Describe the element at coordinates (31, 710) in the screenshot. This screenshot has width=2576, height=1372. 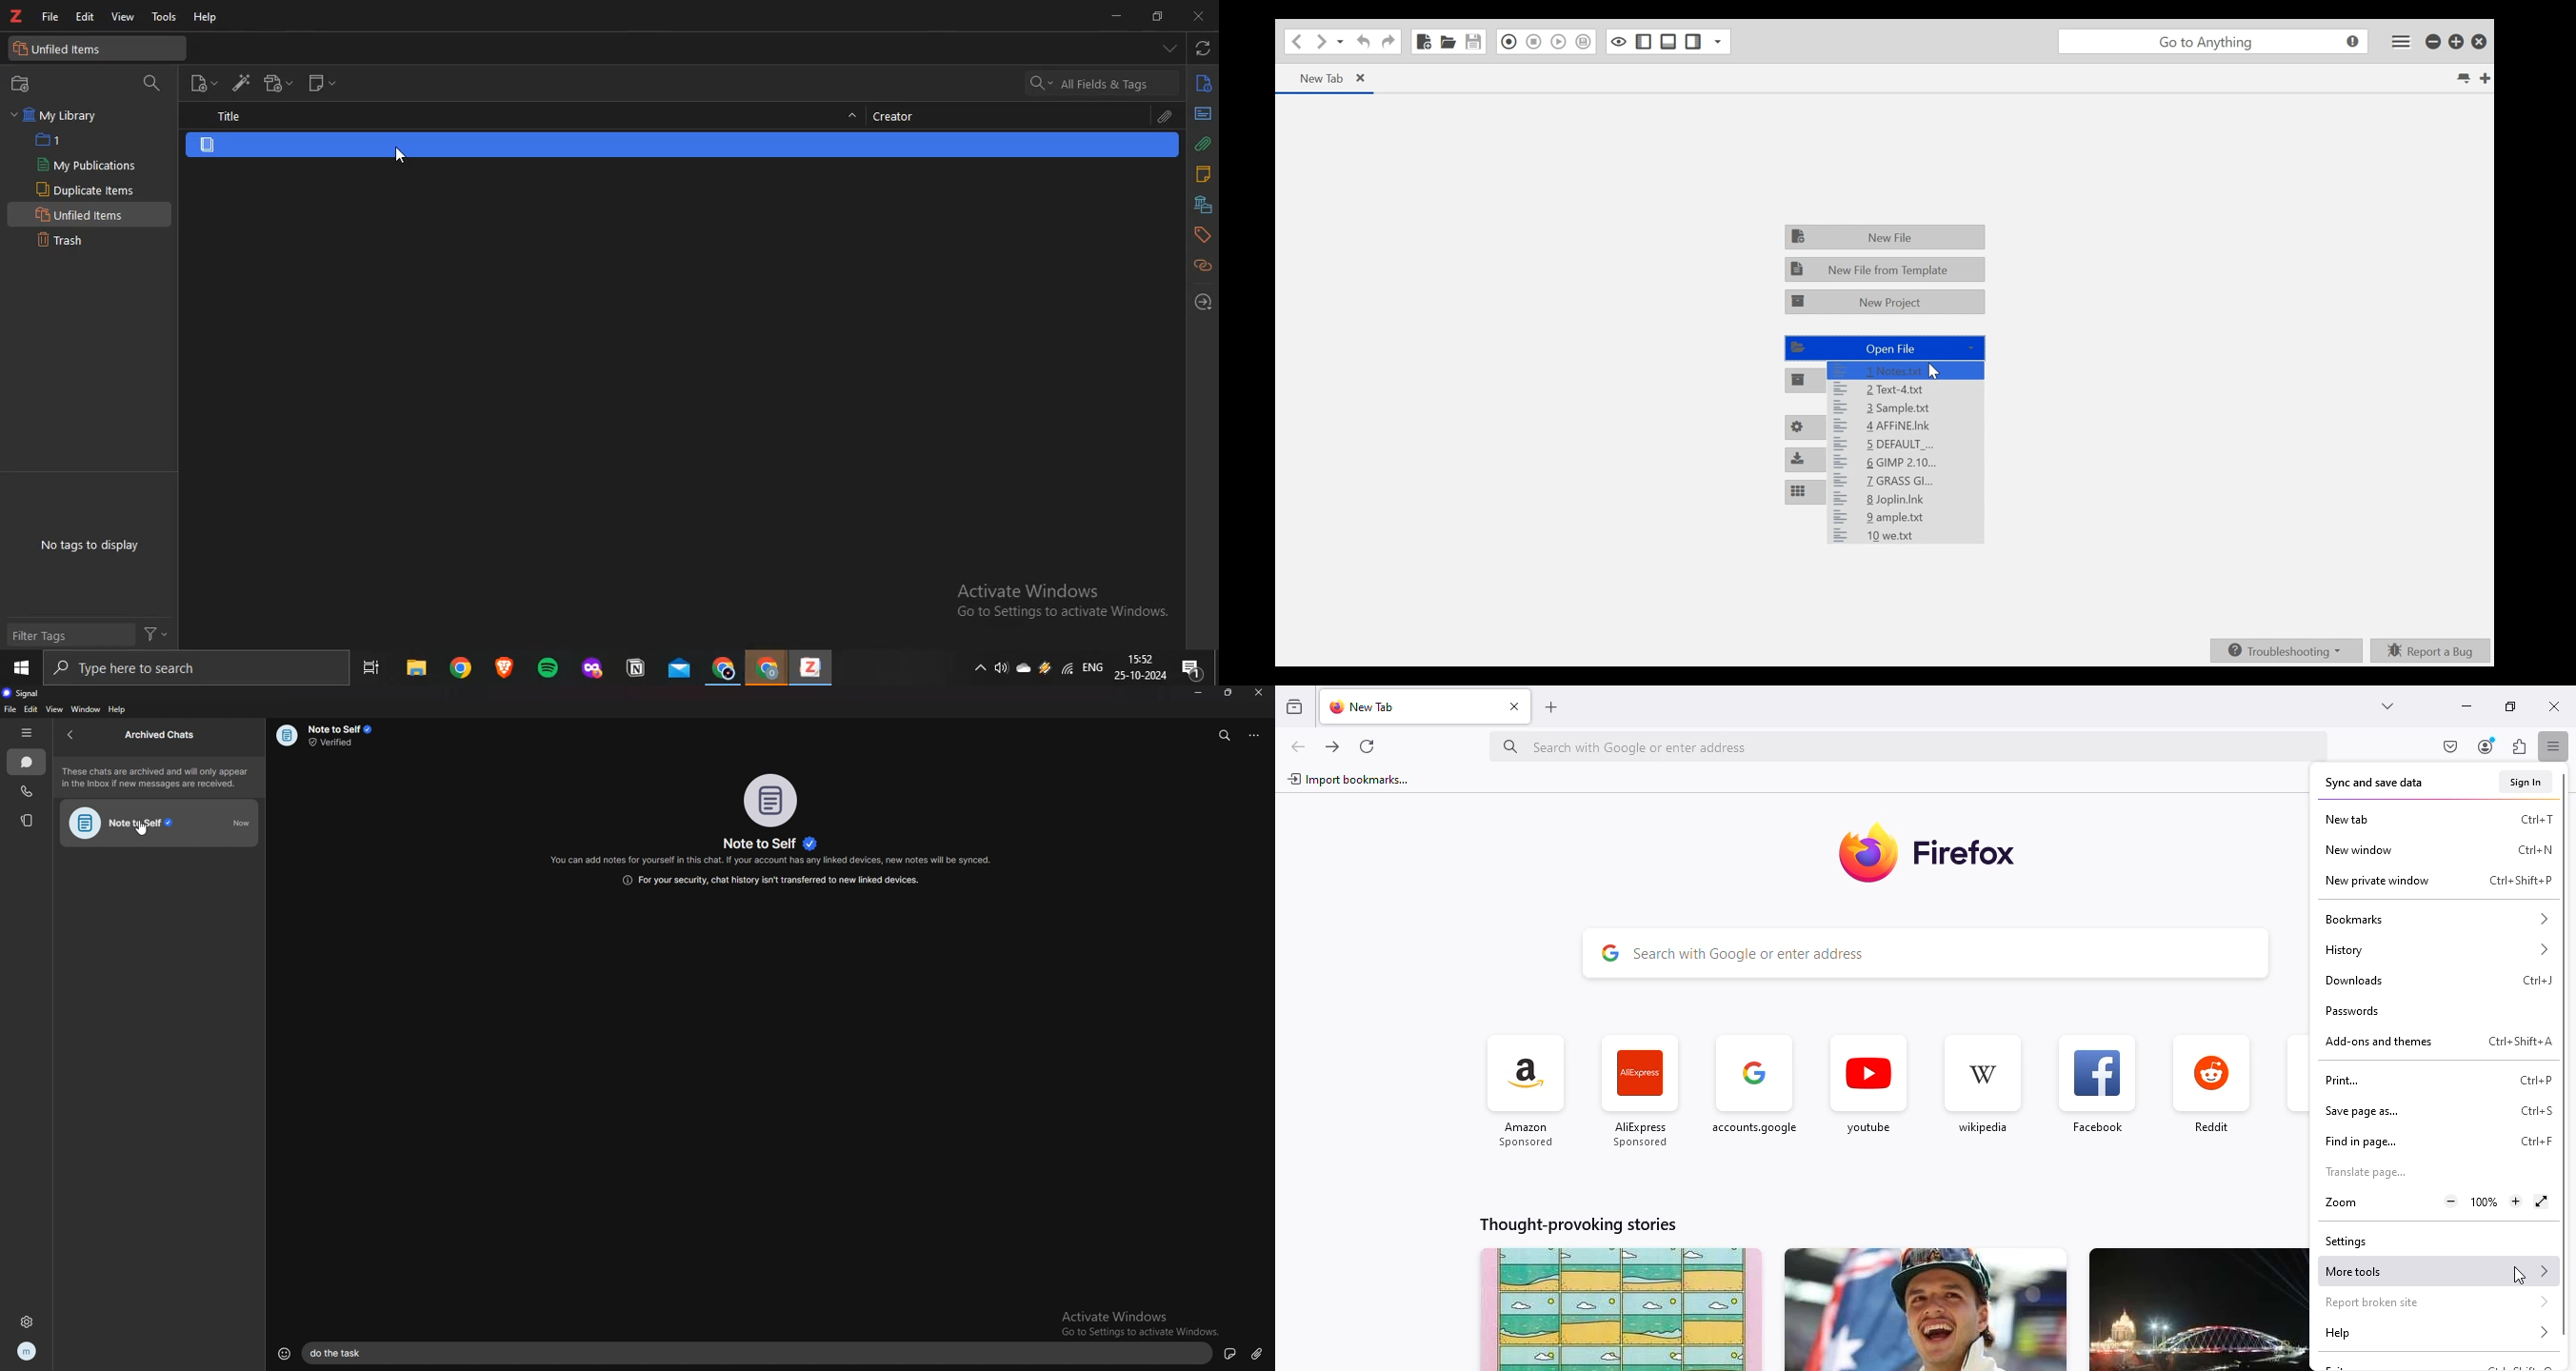
I see `edit` at that location.